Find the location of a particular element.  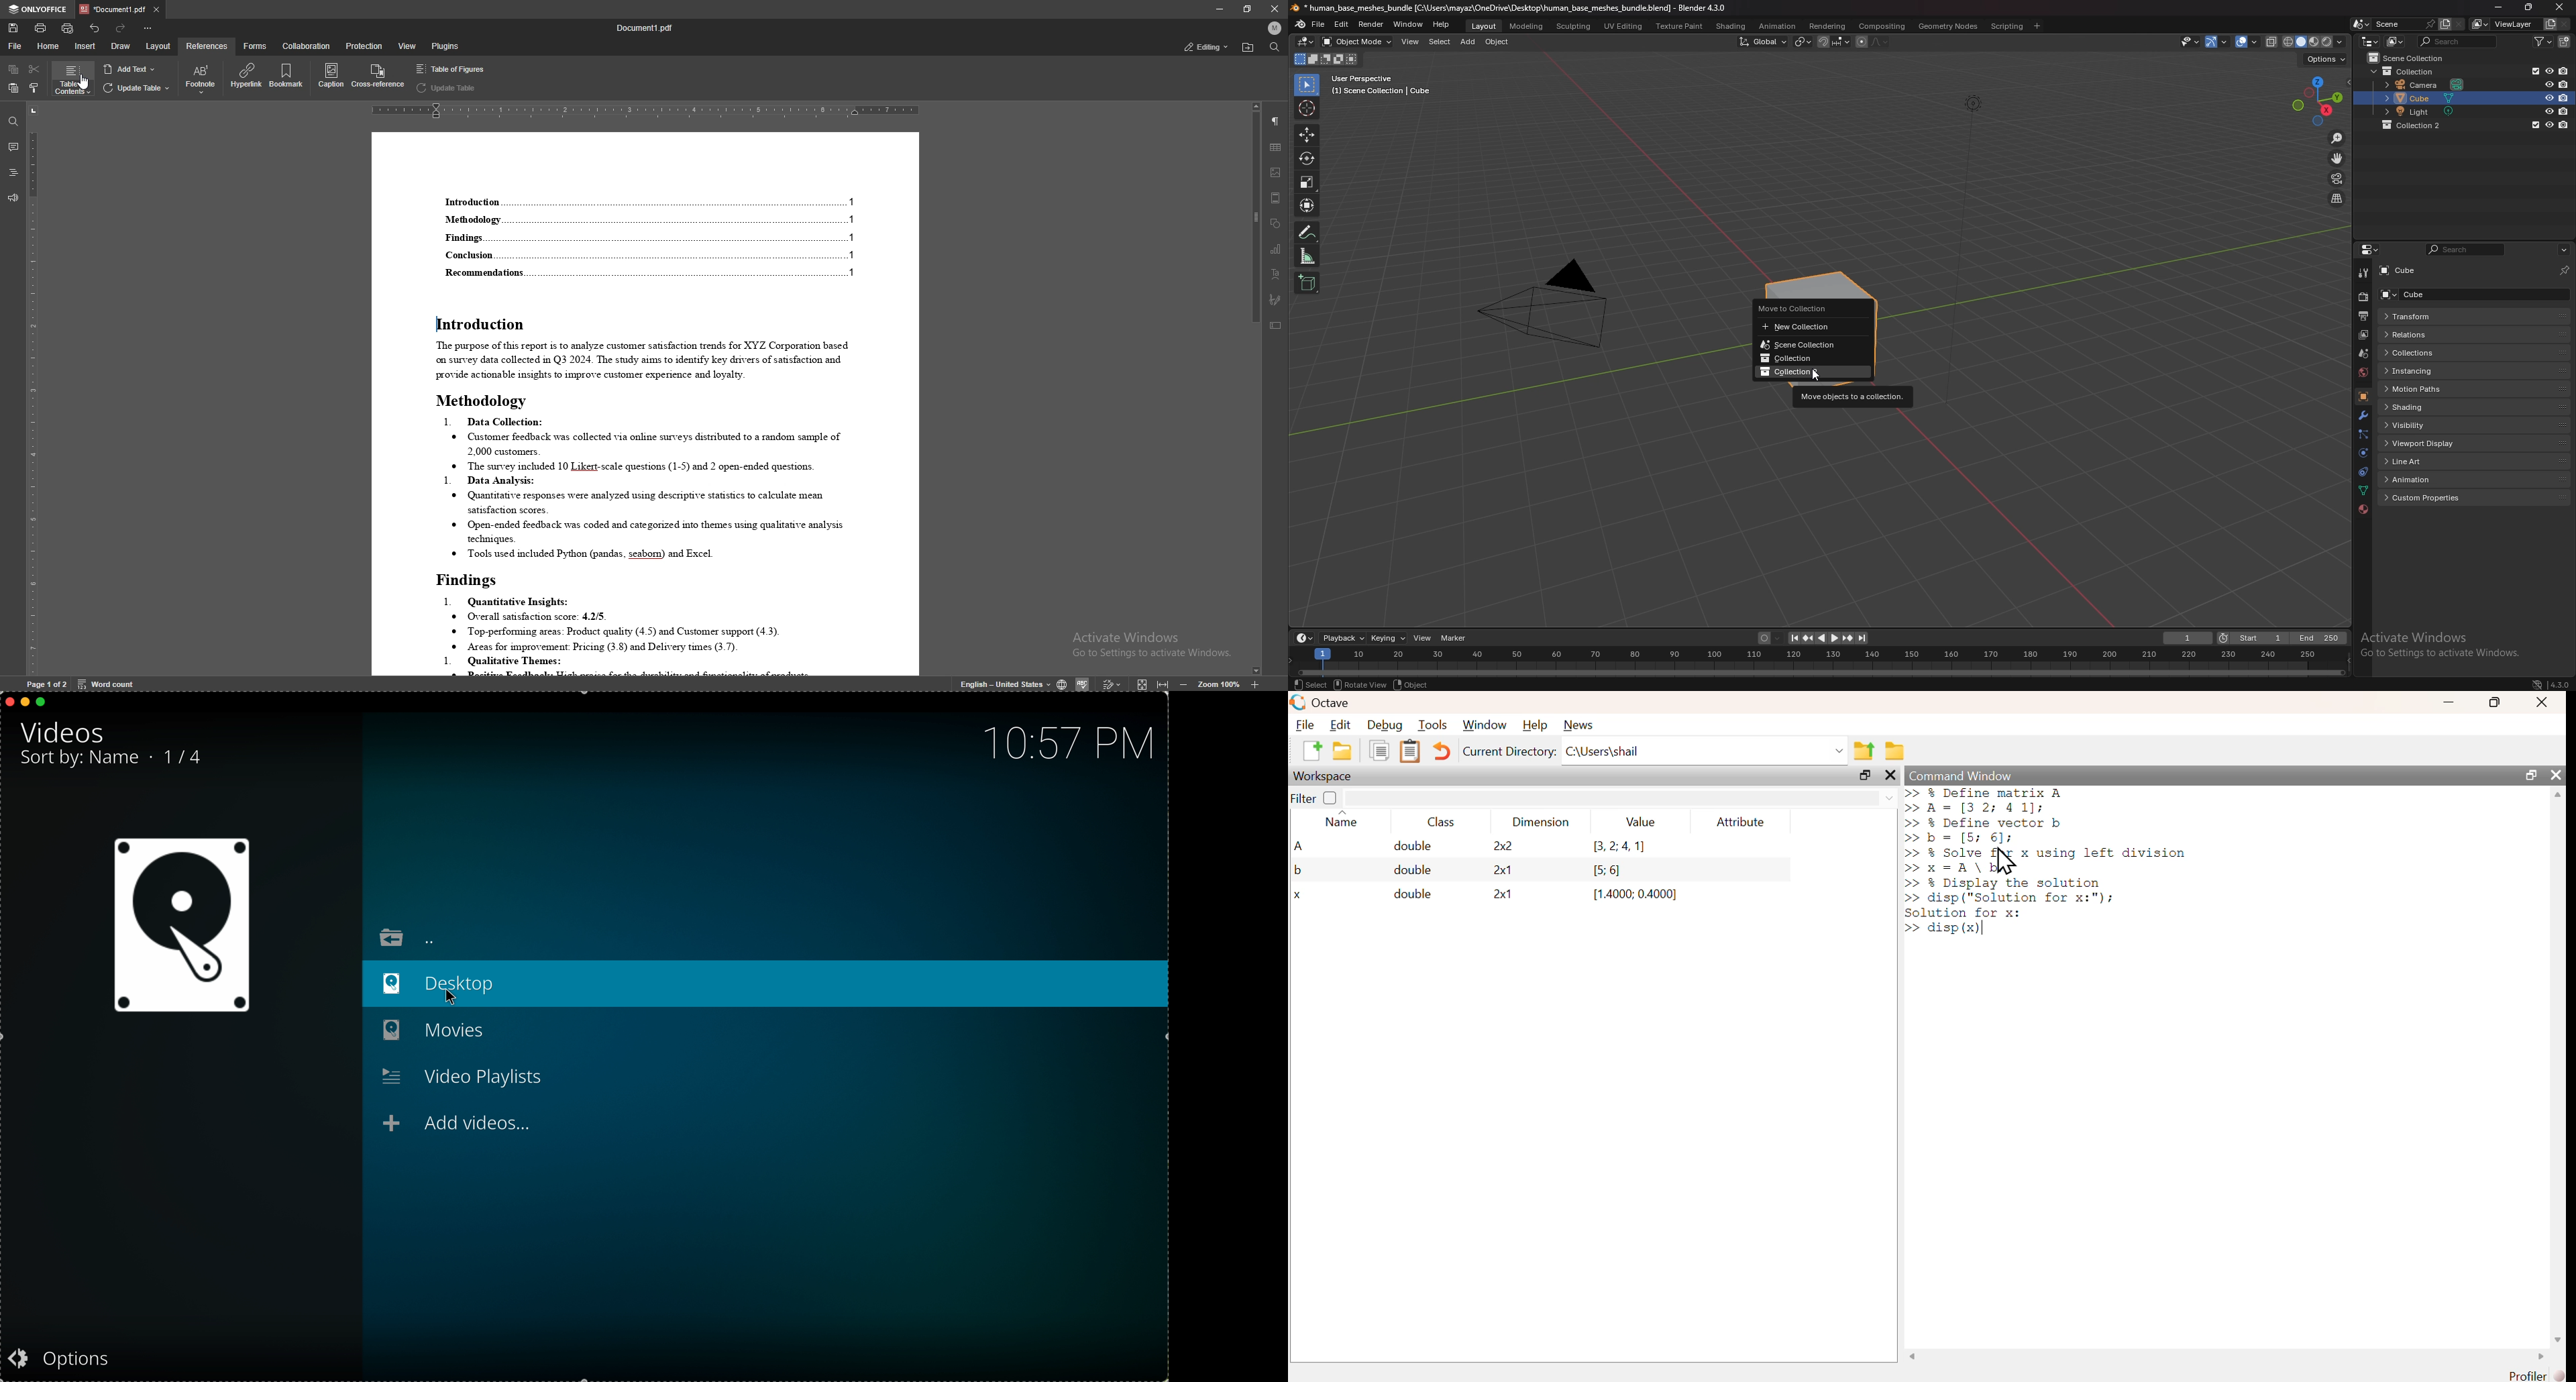

scripting is located at coordinates (2008, 26).